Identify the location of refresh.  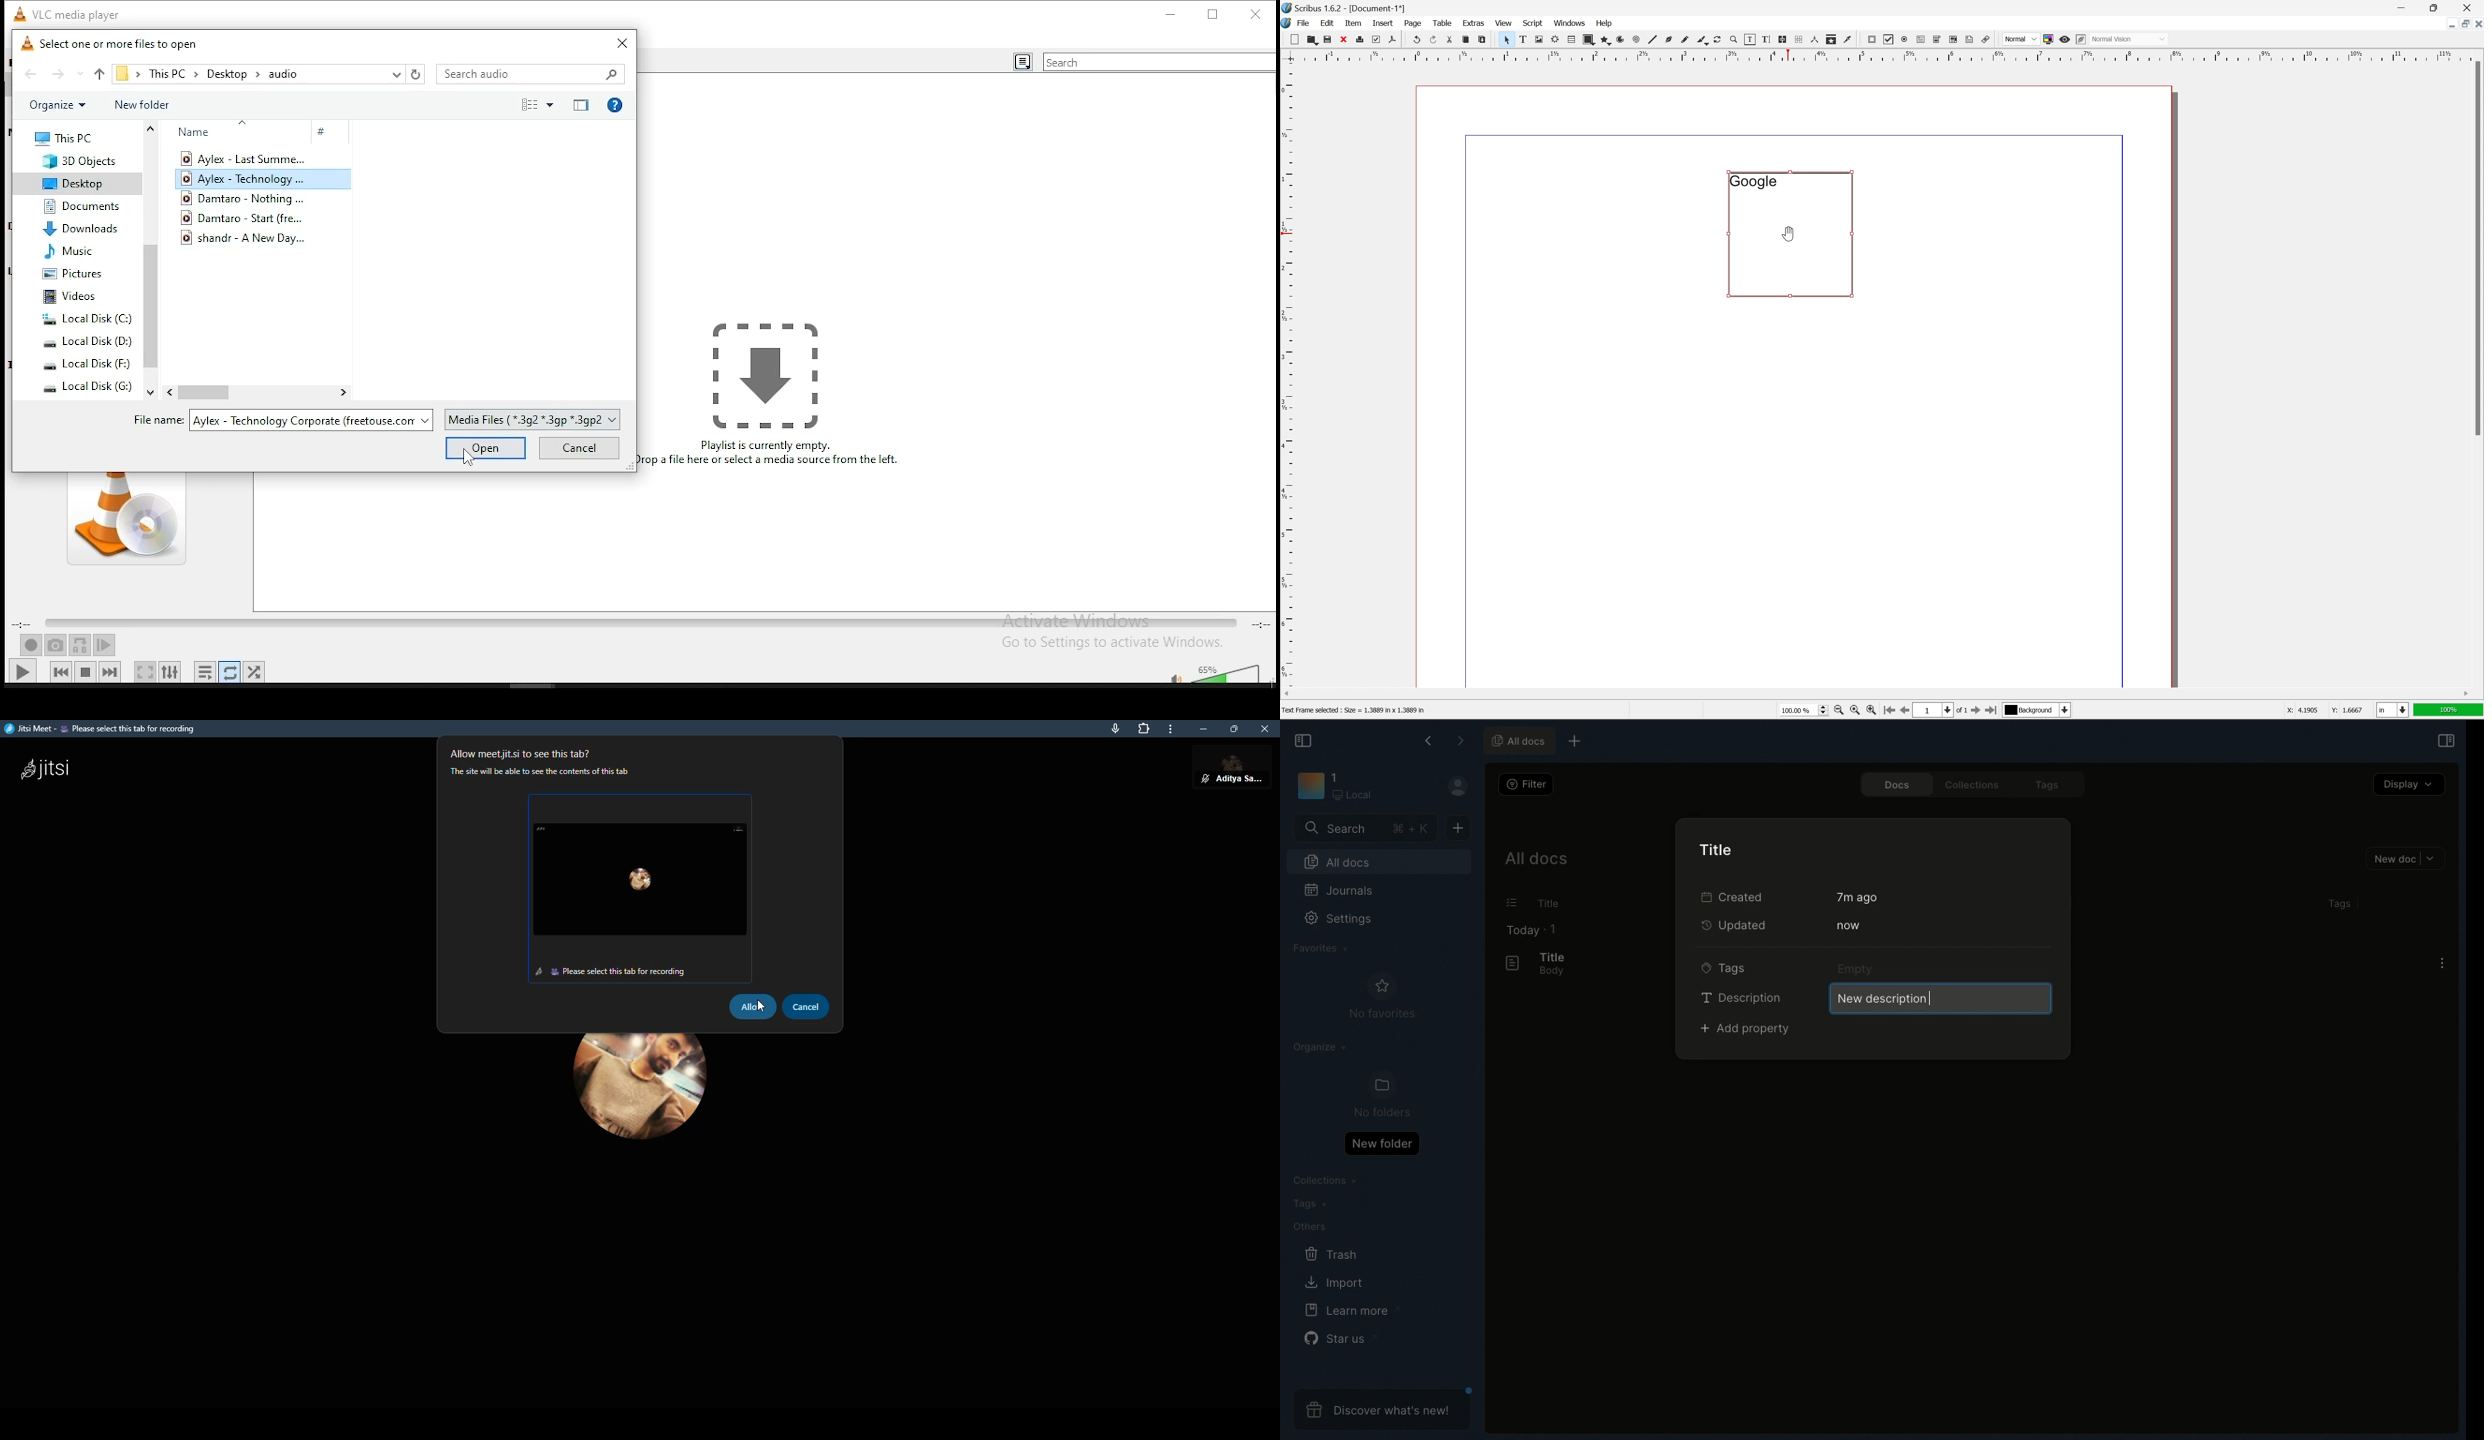
(416, 73).